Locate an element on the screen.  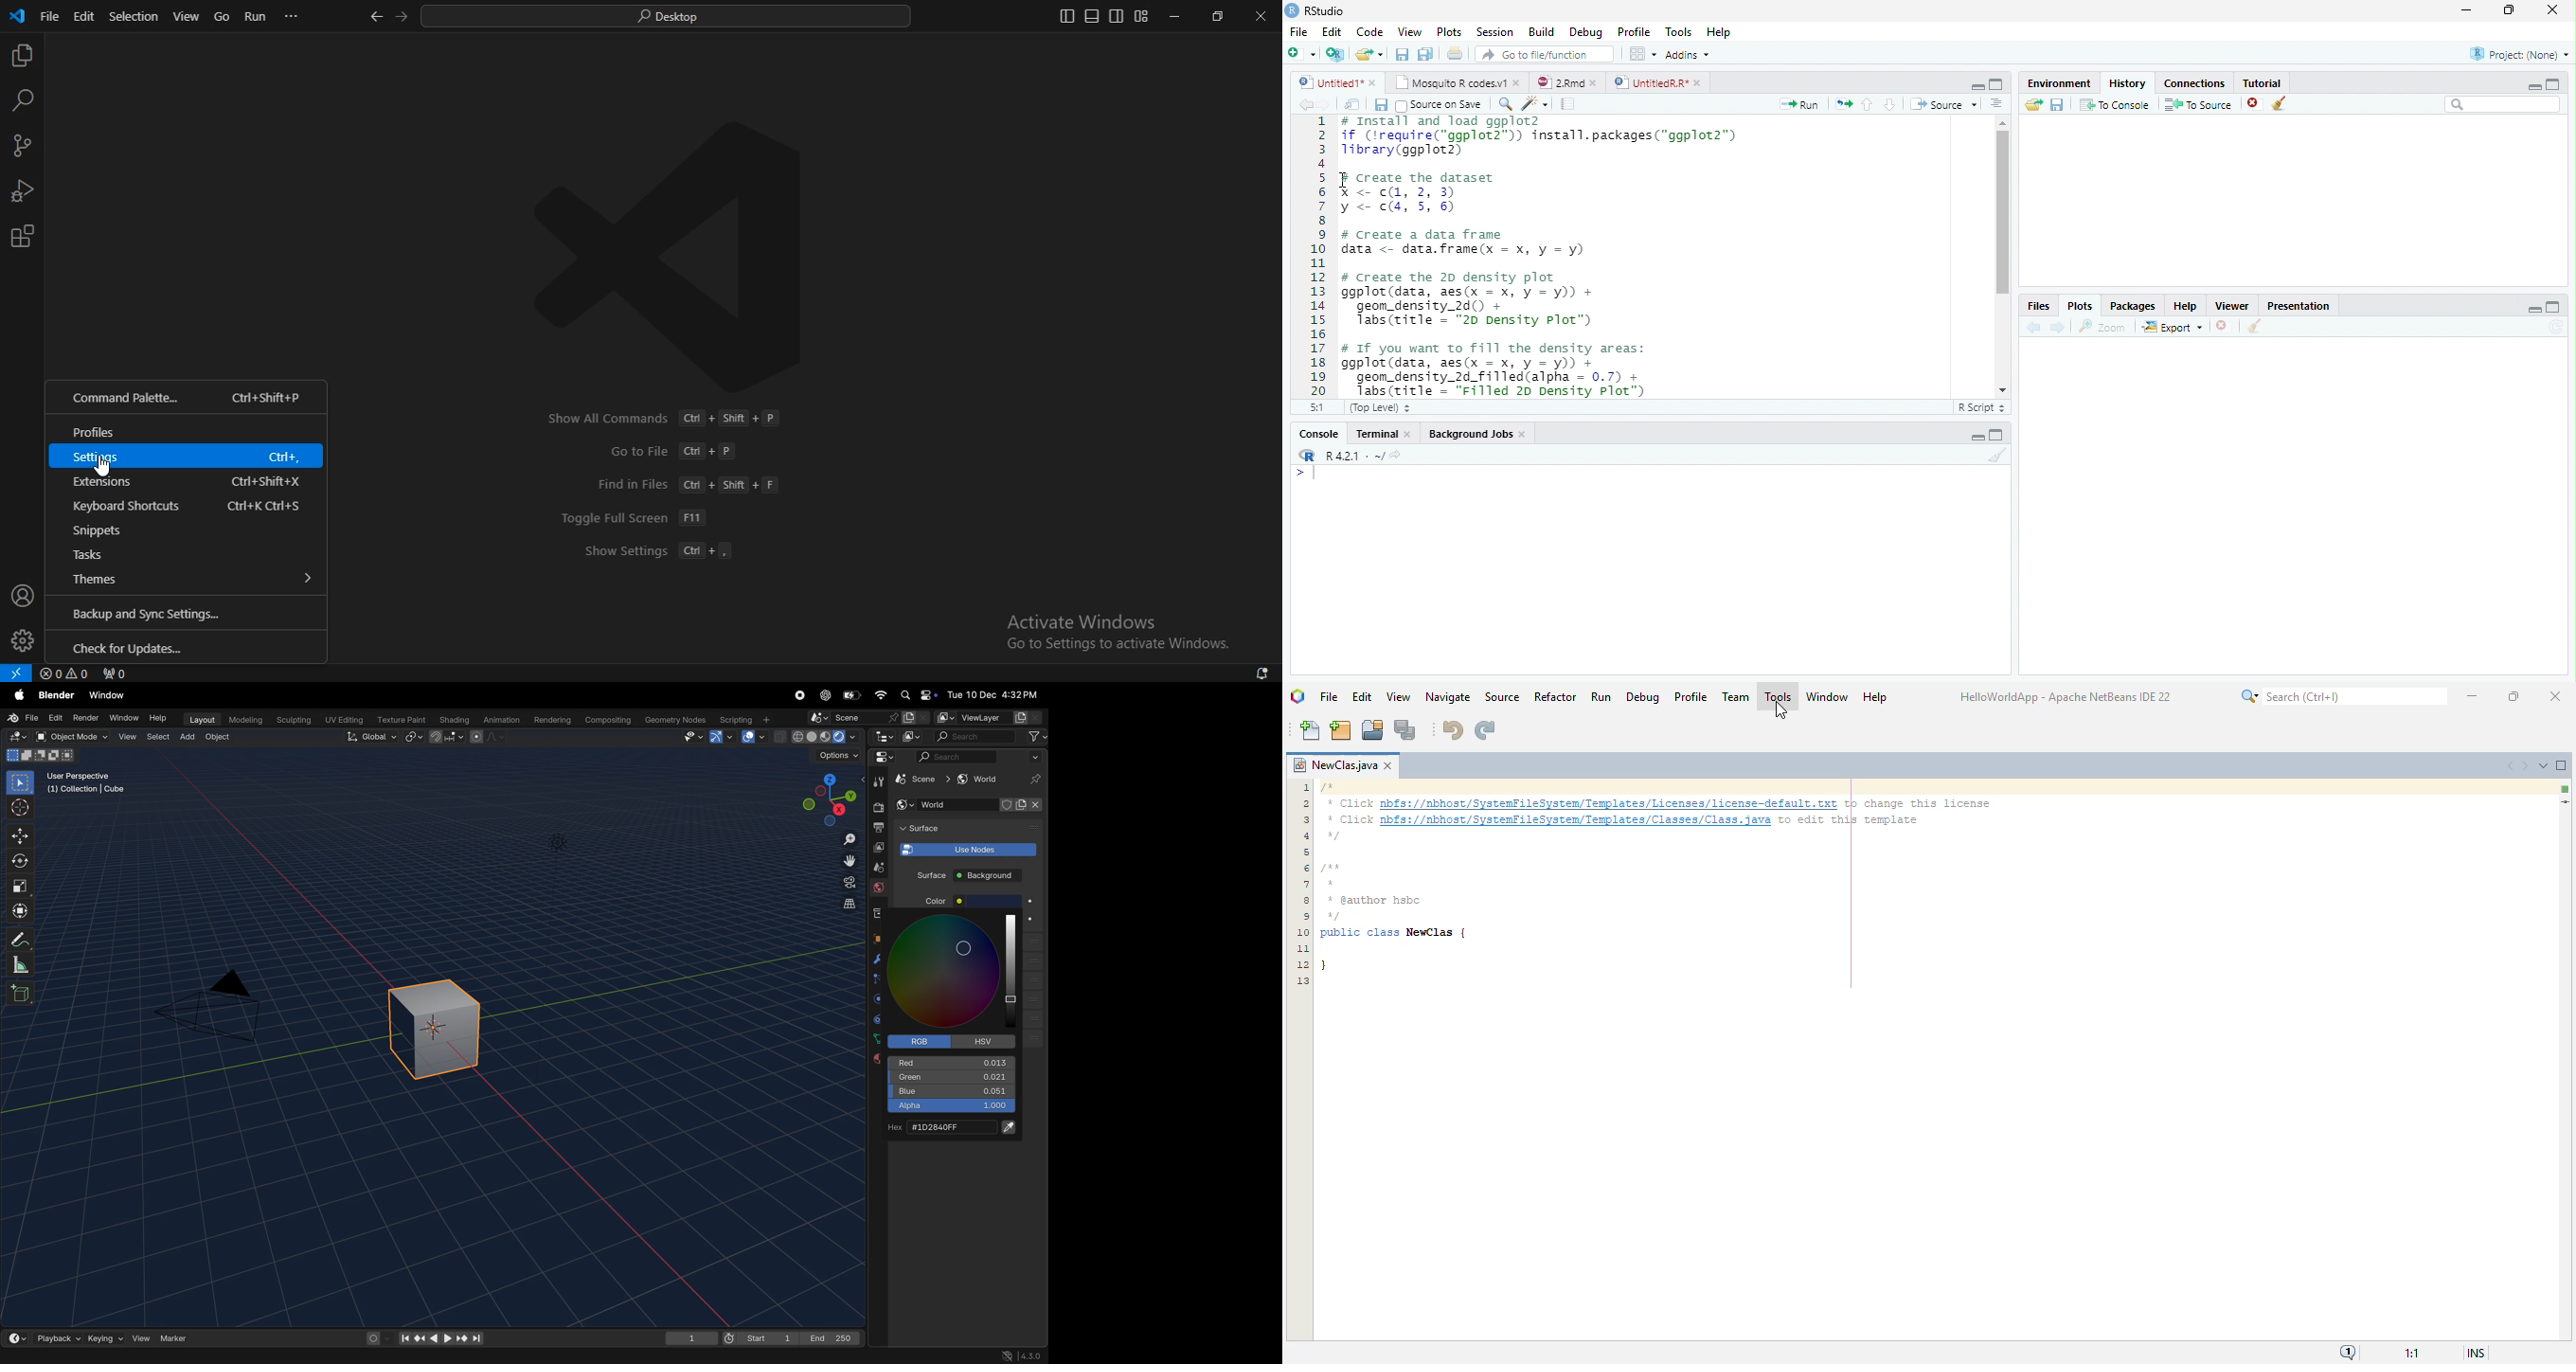
proportional editing fall off is located at coordinates (489, 738).